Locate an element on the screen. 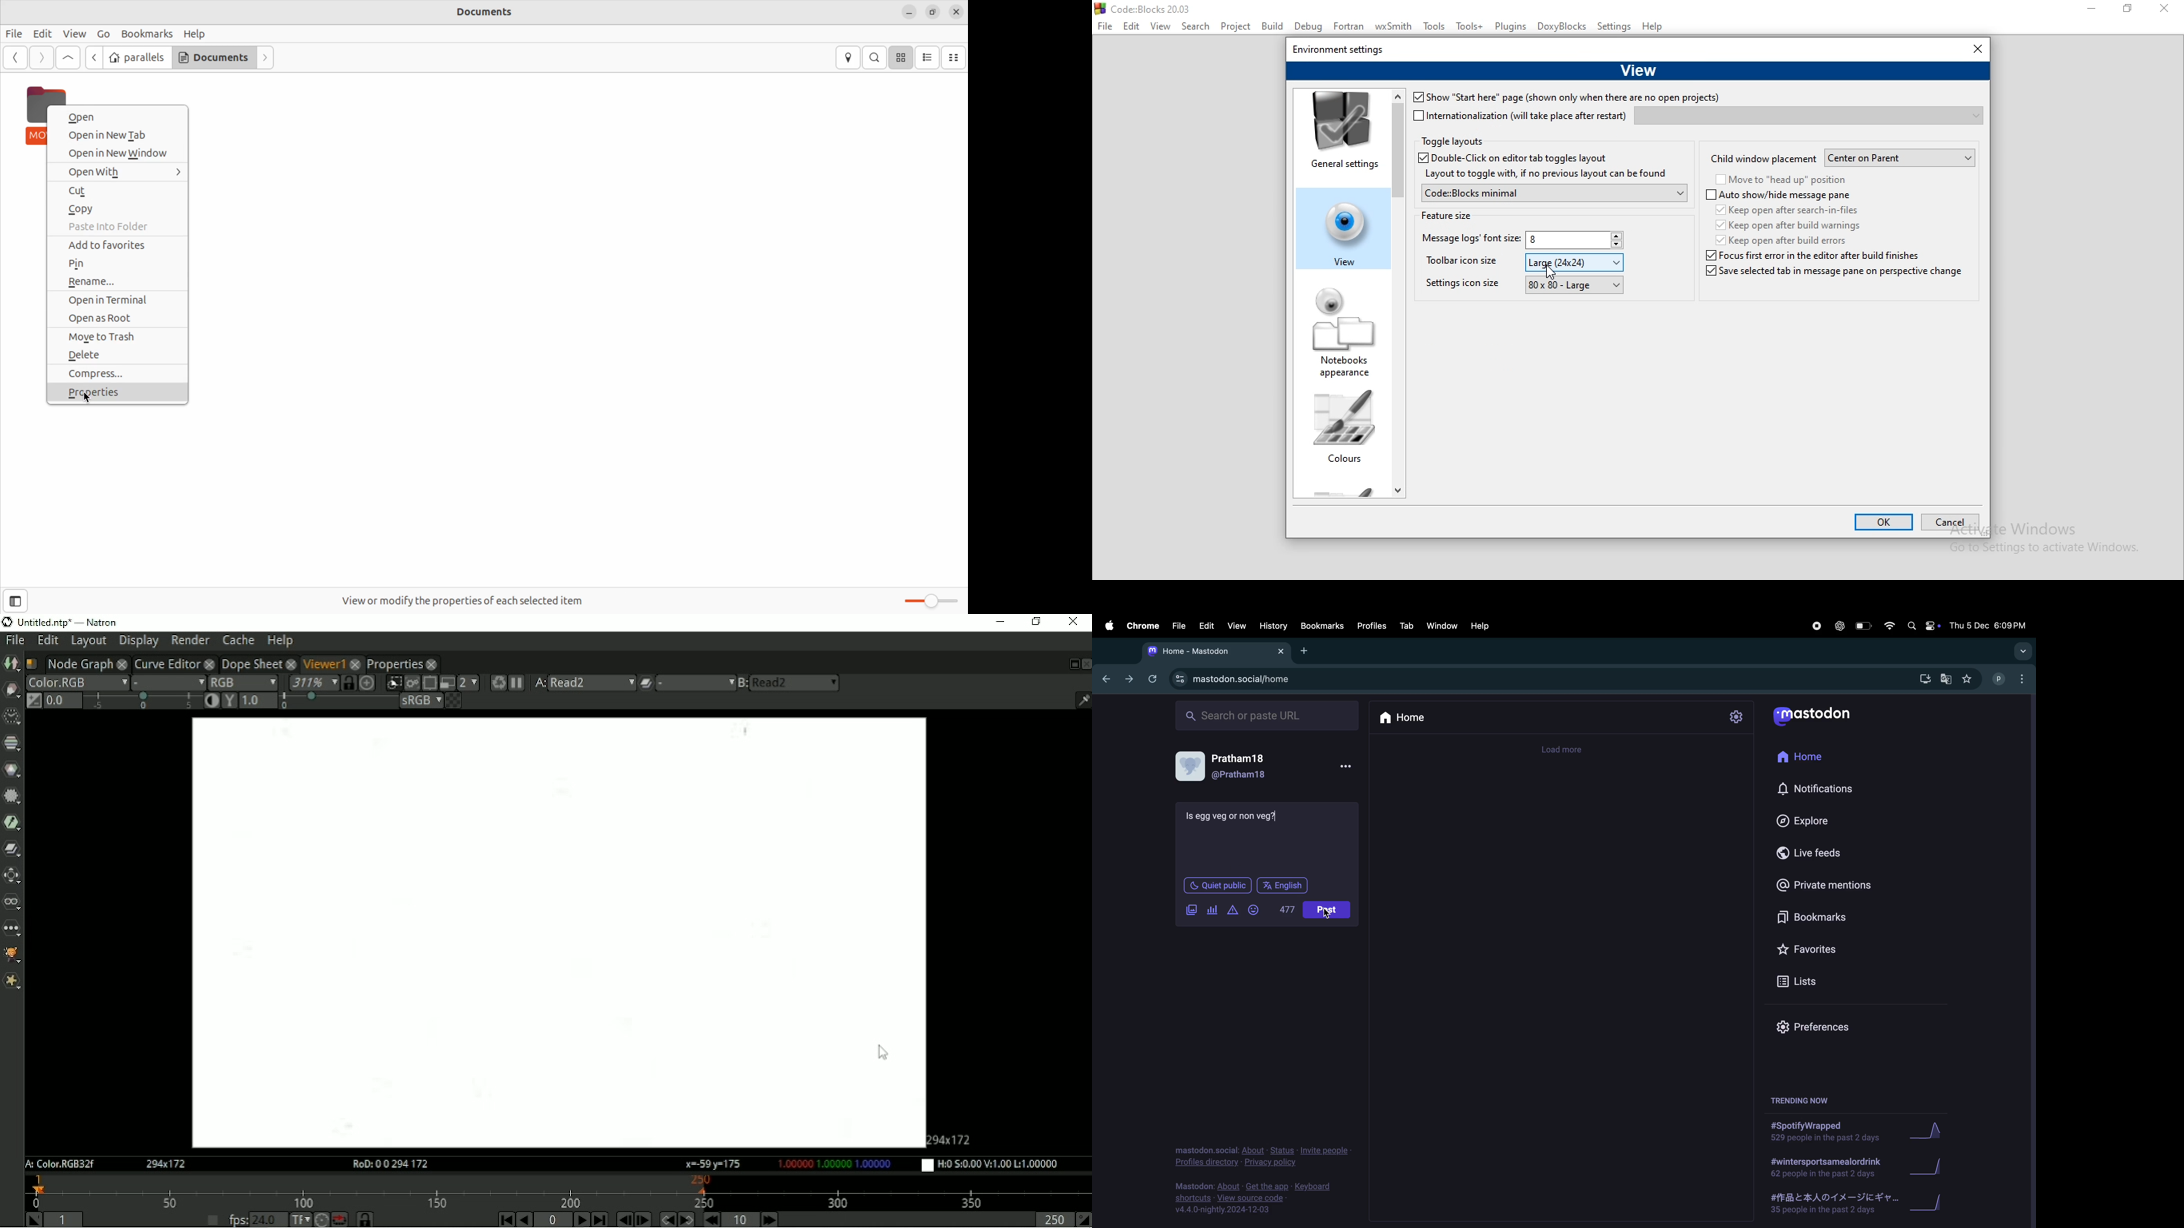  Fvaourites is located at coordinates (1819, 949).